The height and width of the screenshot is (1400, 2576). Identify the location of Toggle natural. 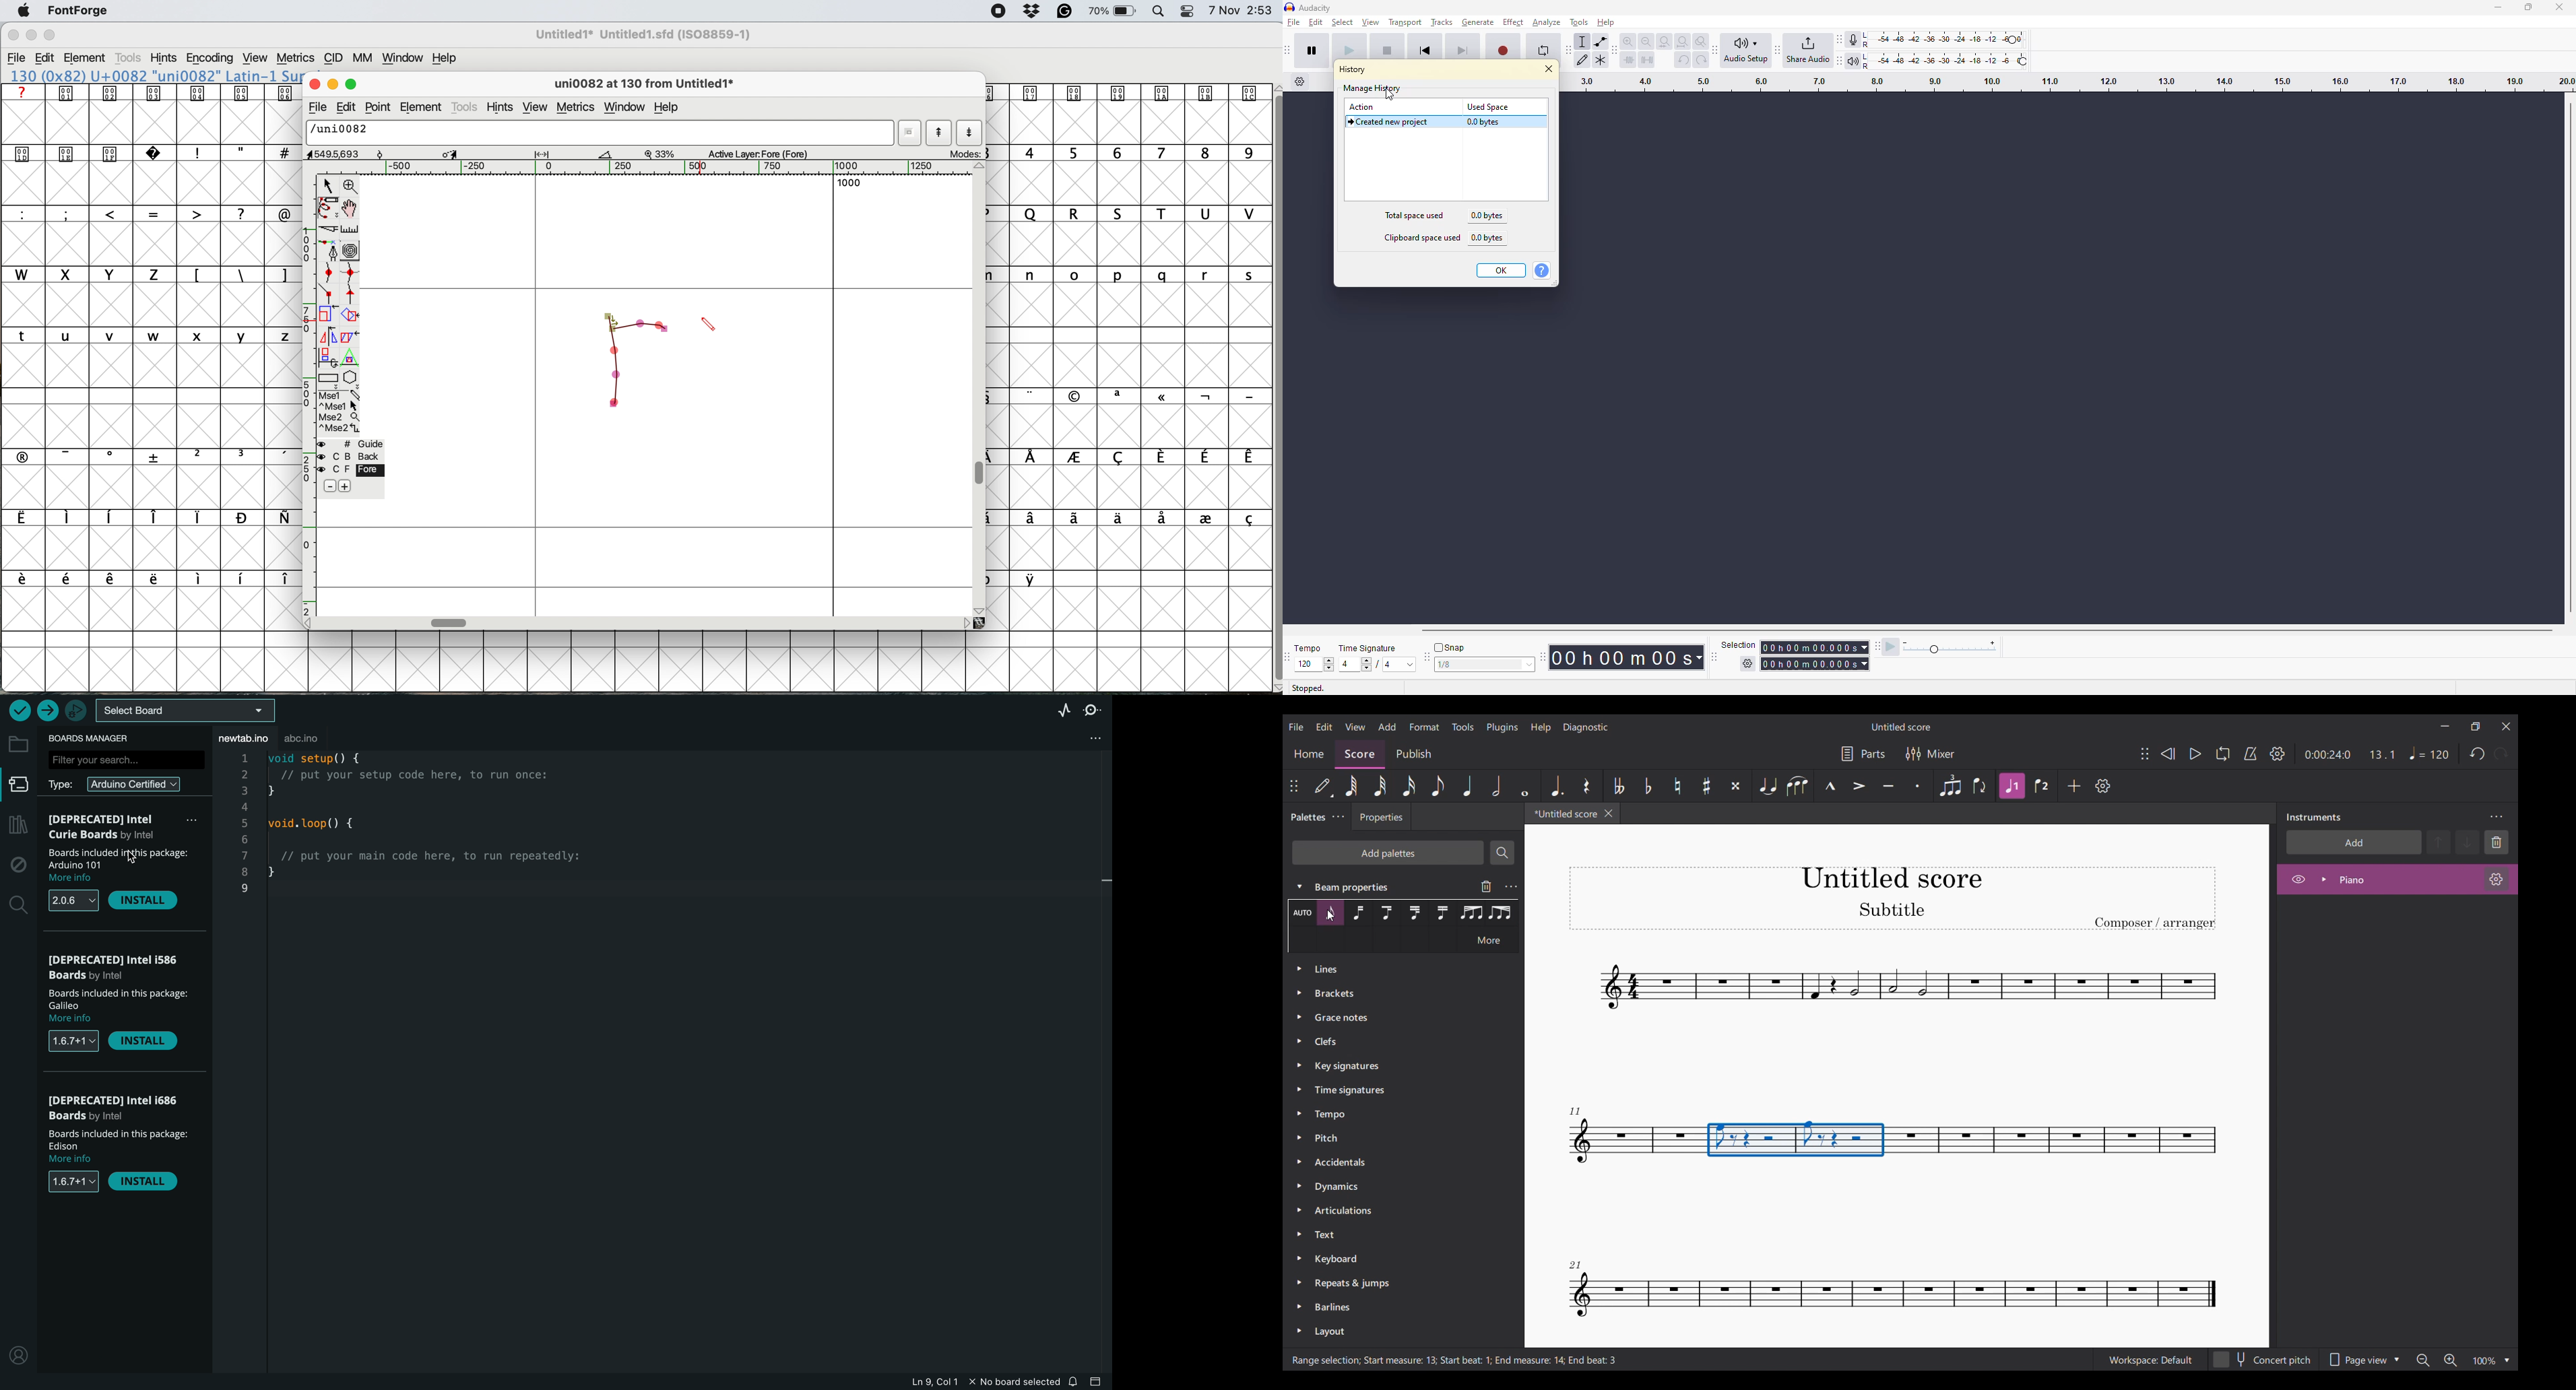
(1677, 786).